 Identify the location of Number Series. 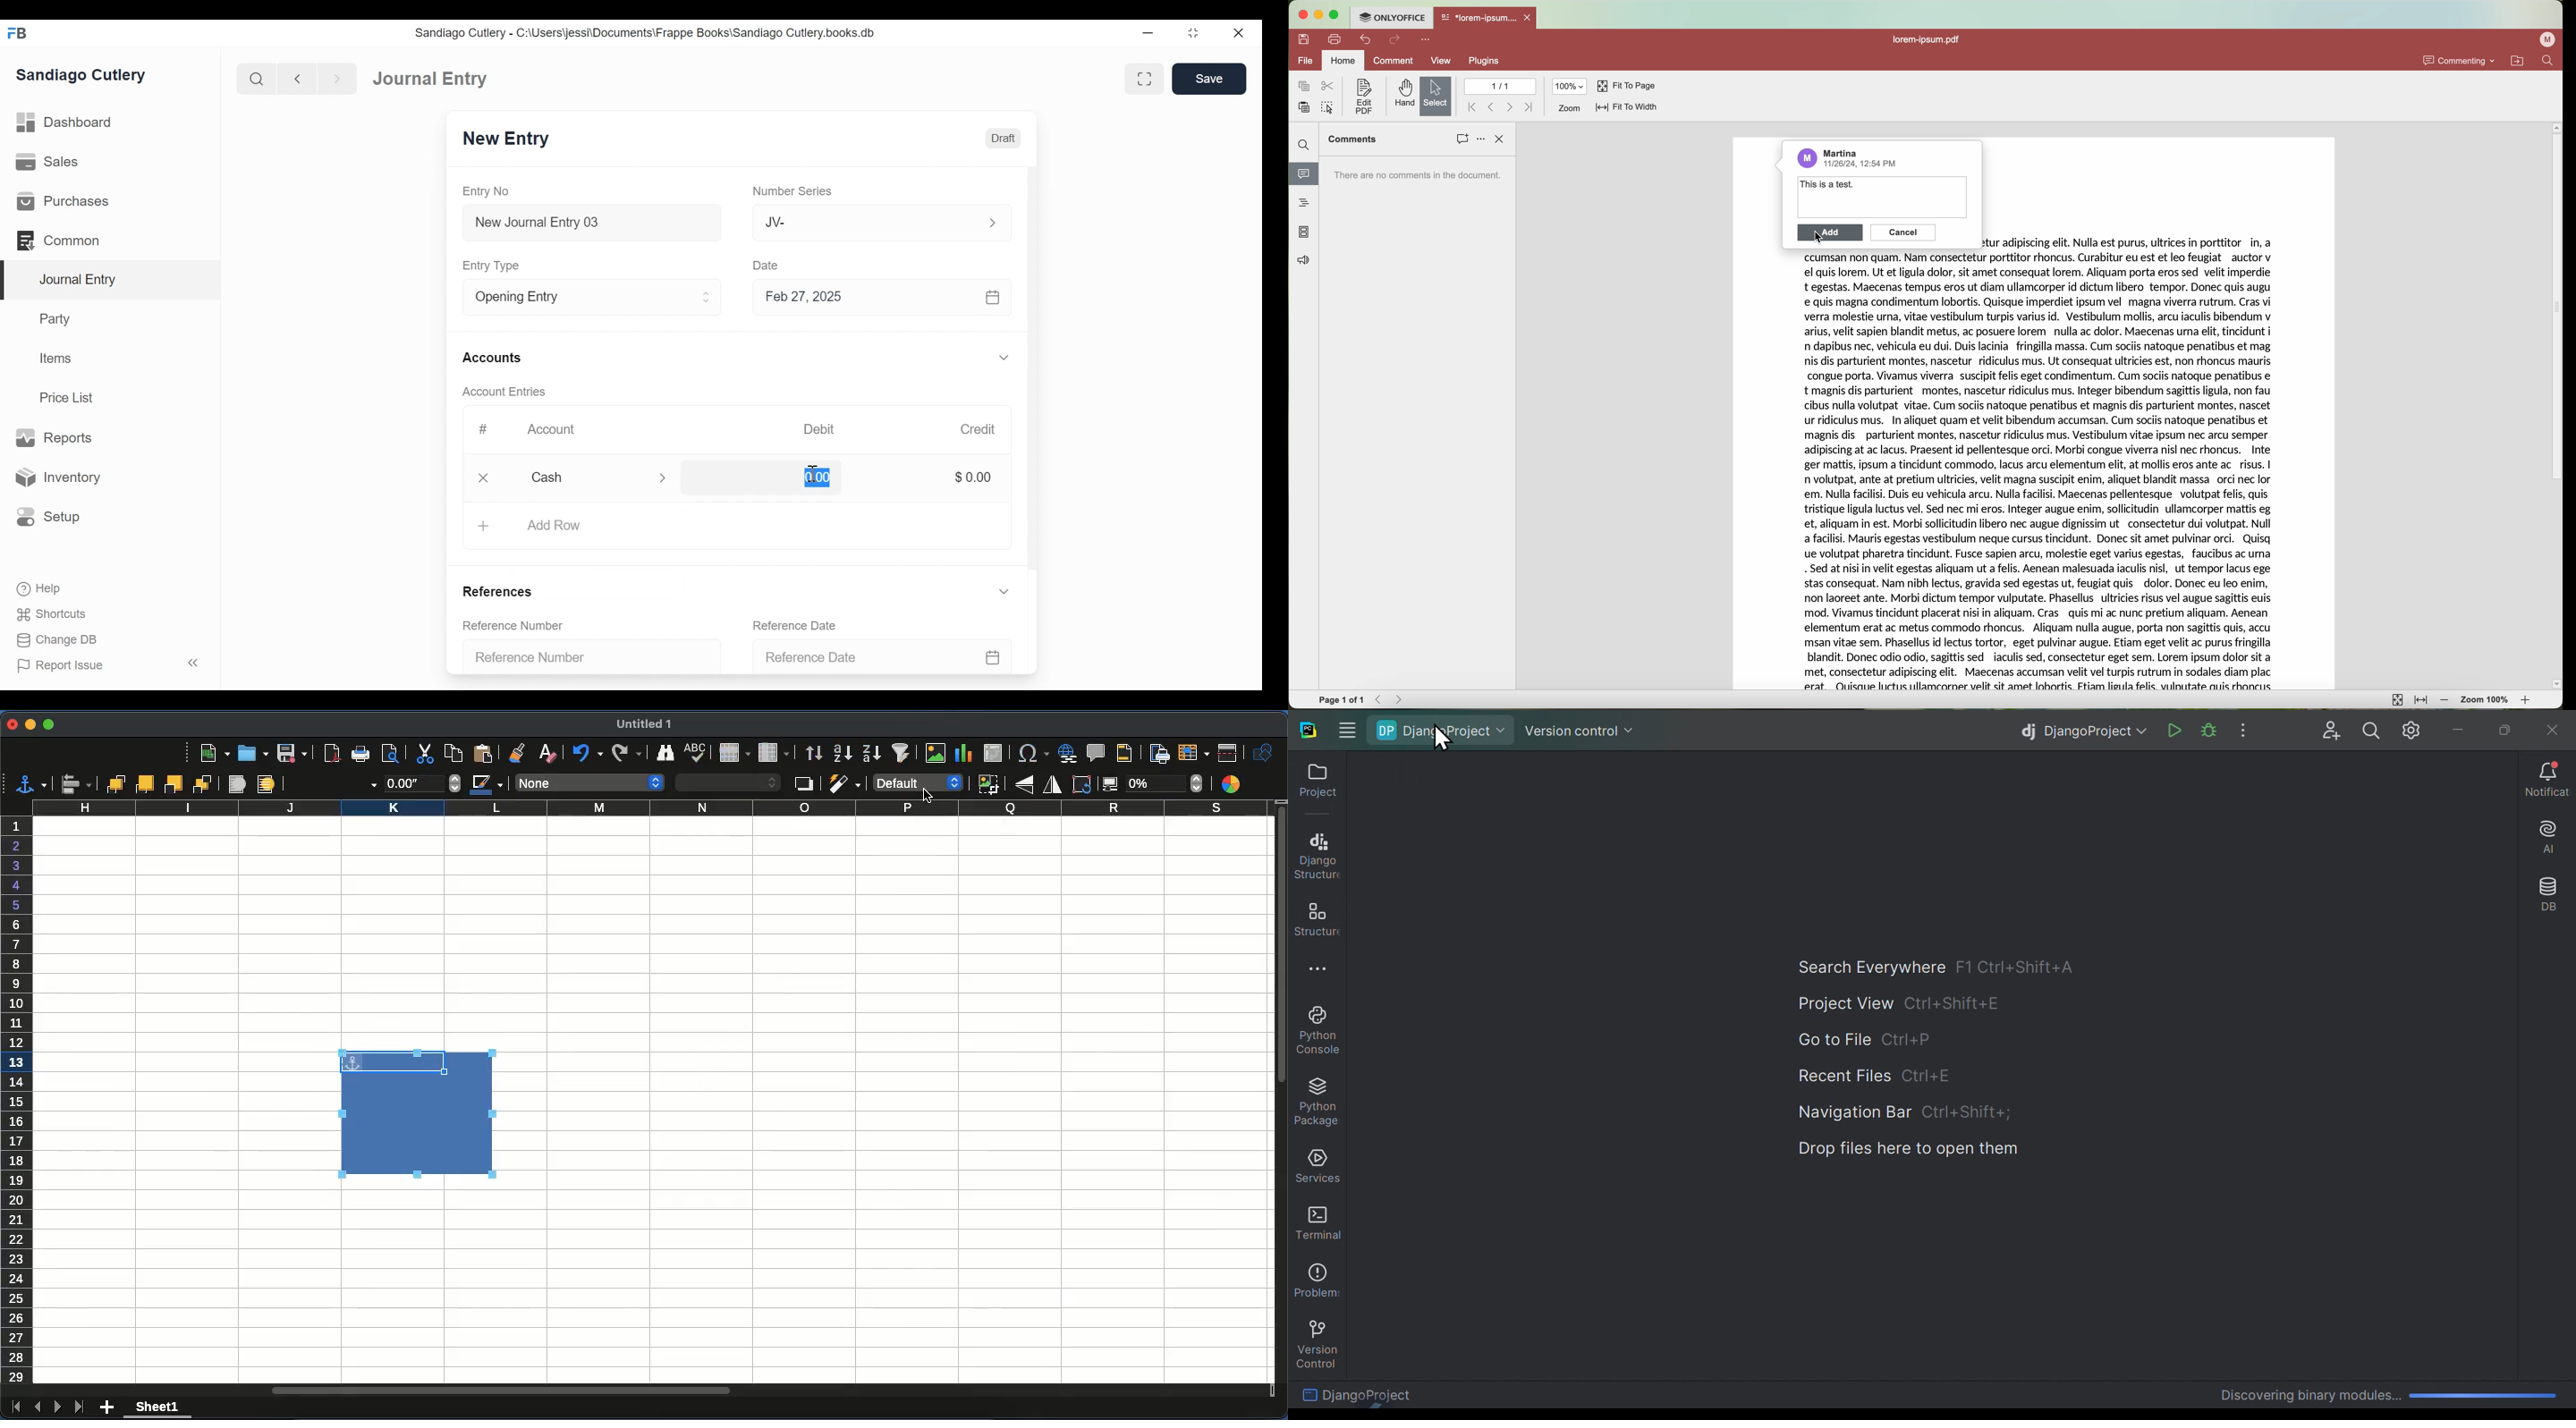
(791, 192).